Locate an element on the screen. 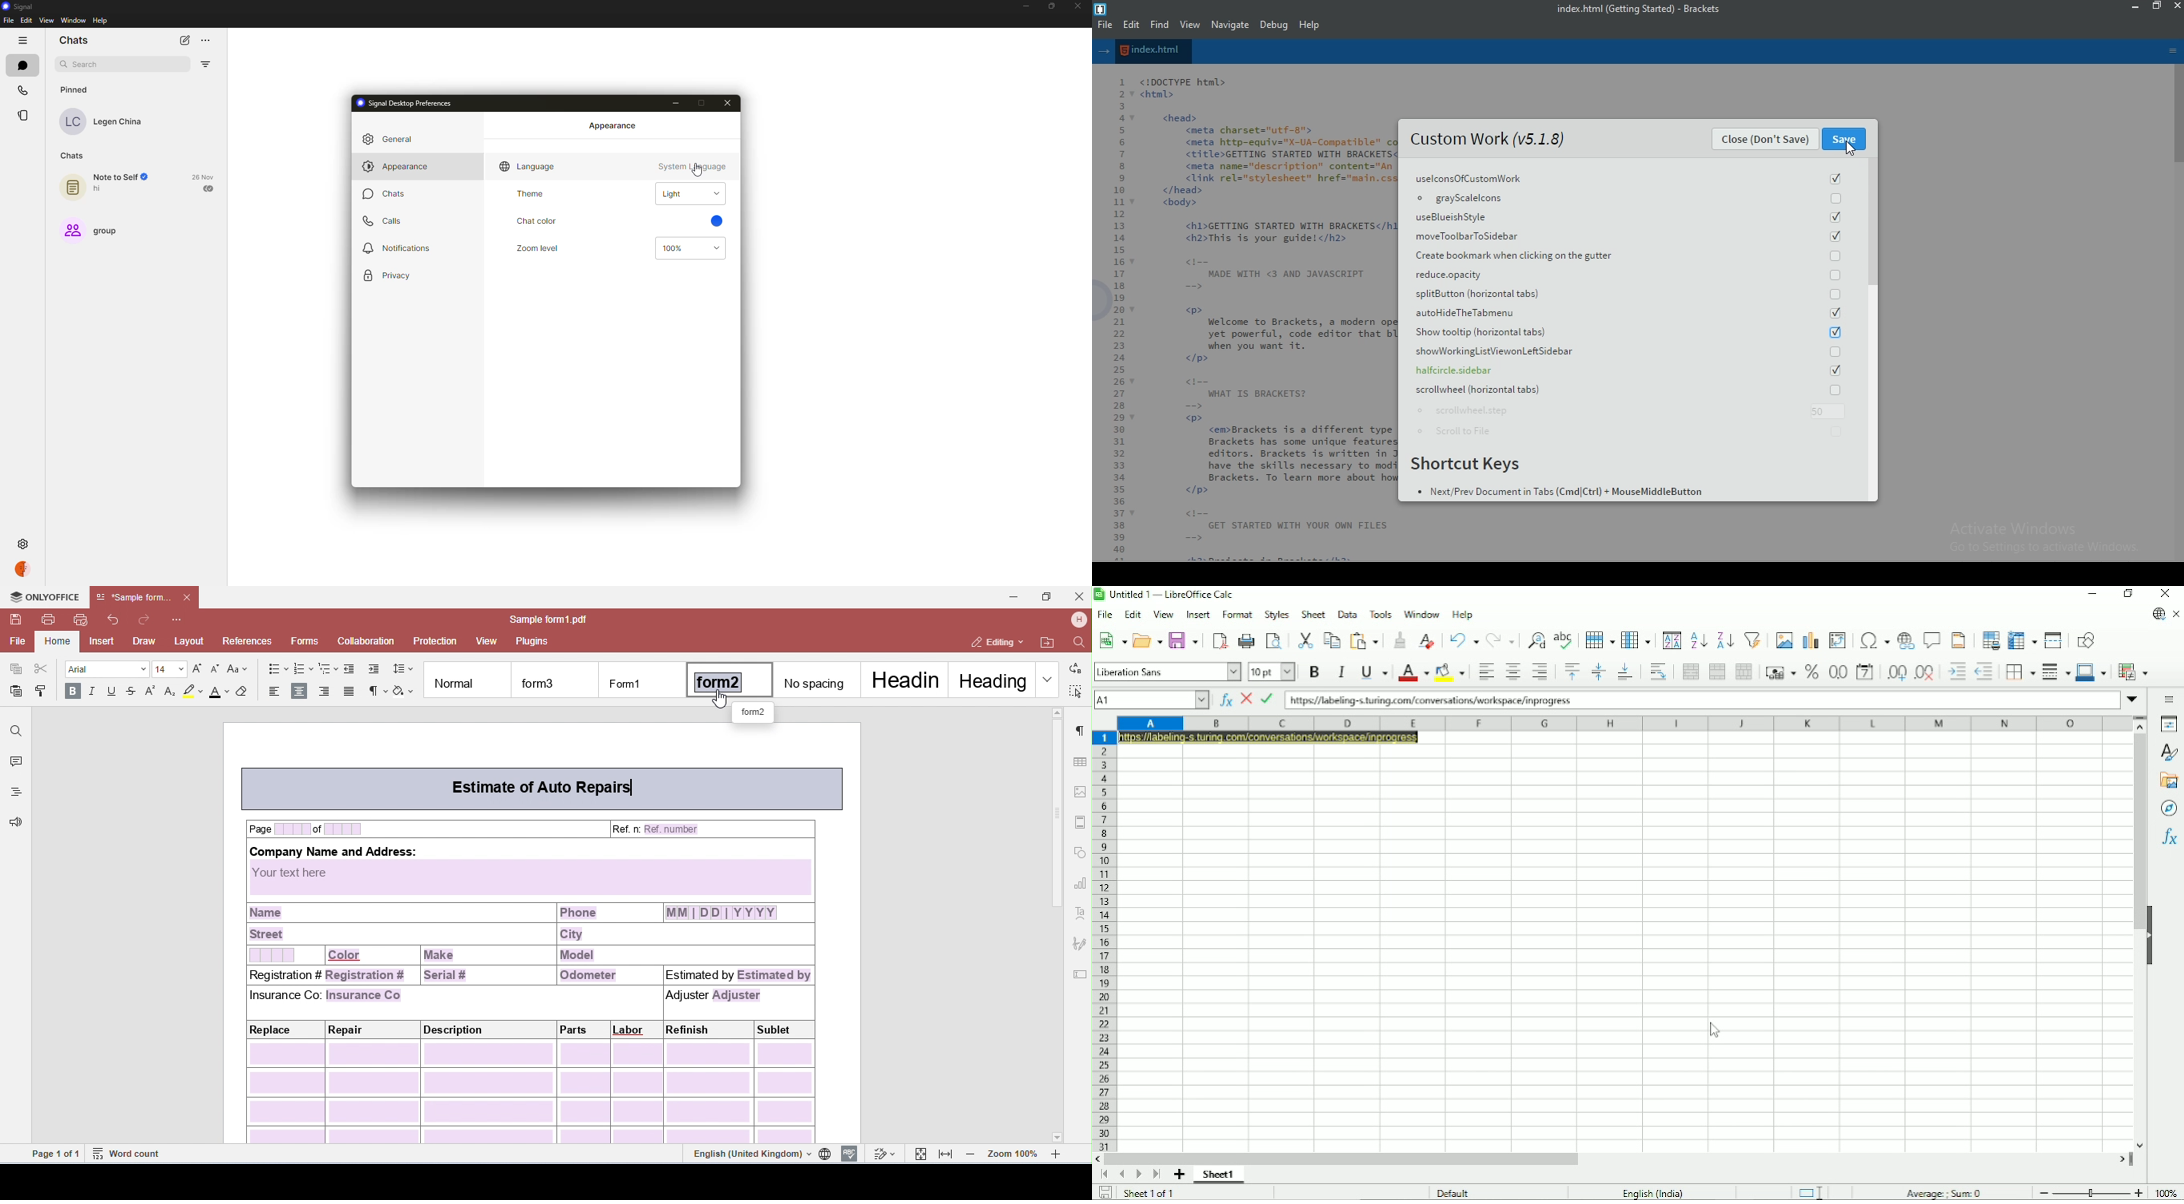 The image size is (2184, 1204). Scroll to last page is located at coordinates (1156, 1174).